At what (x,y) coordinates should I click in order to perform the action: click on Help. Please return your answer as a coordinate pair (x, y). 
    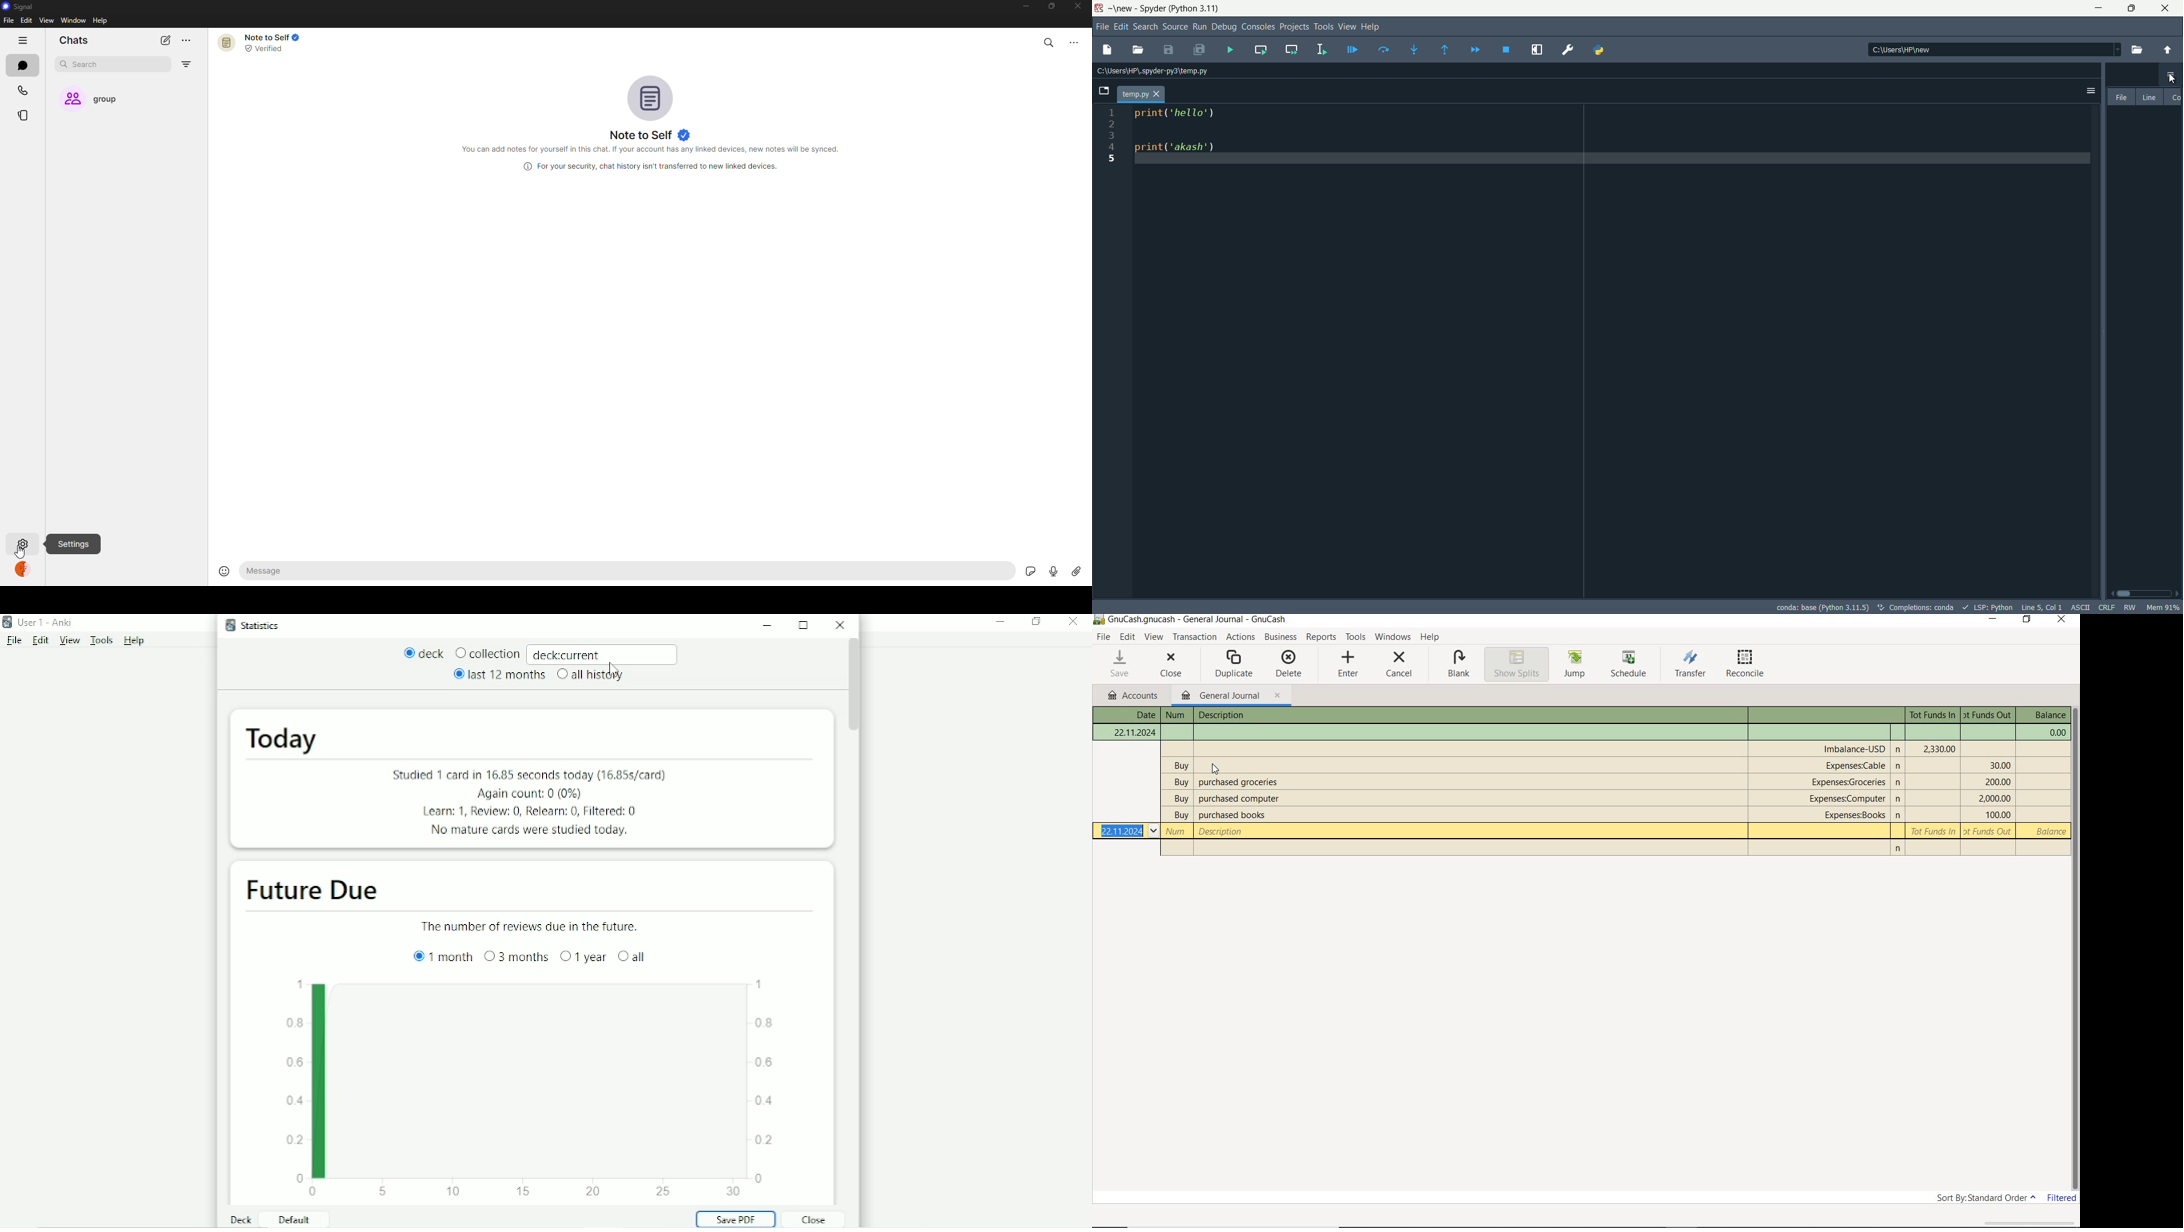
    Looking at the image, I should click on (131, 641).